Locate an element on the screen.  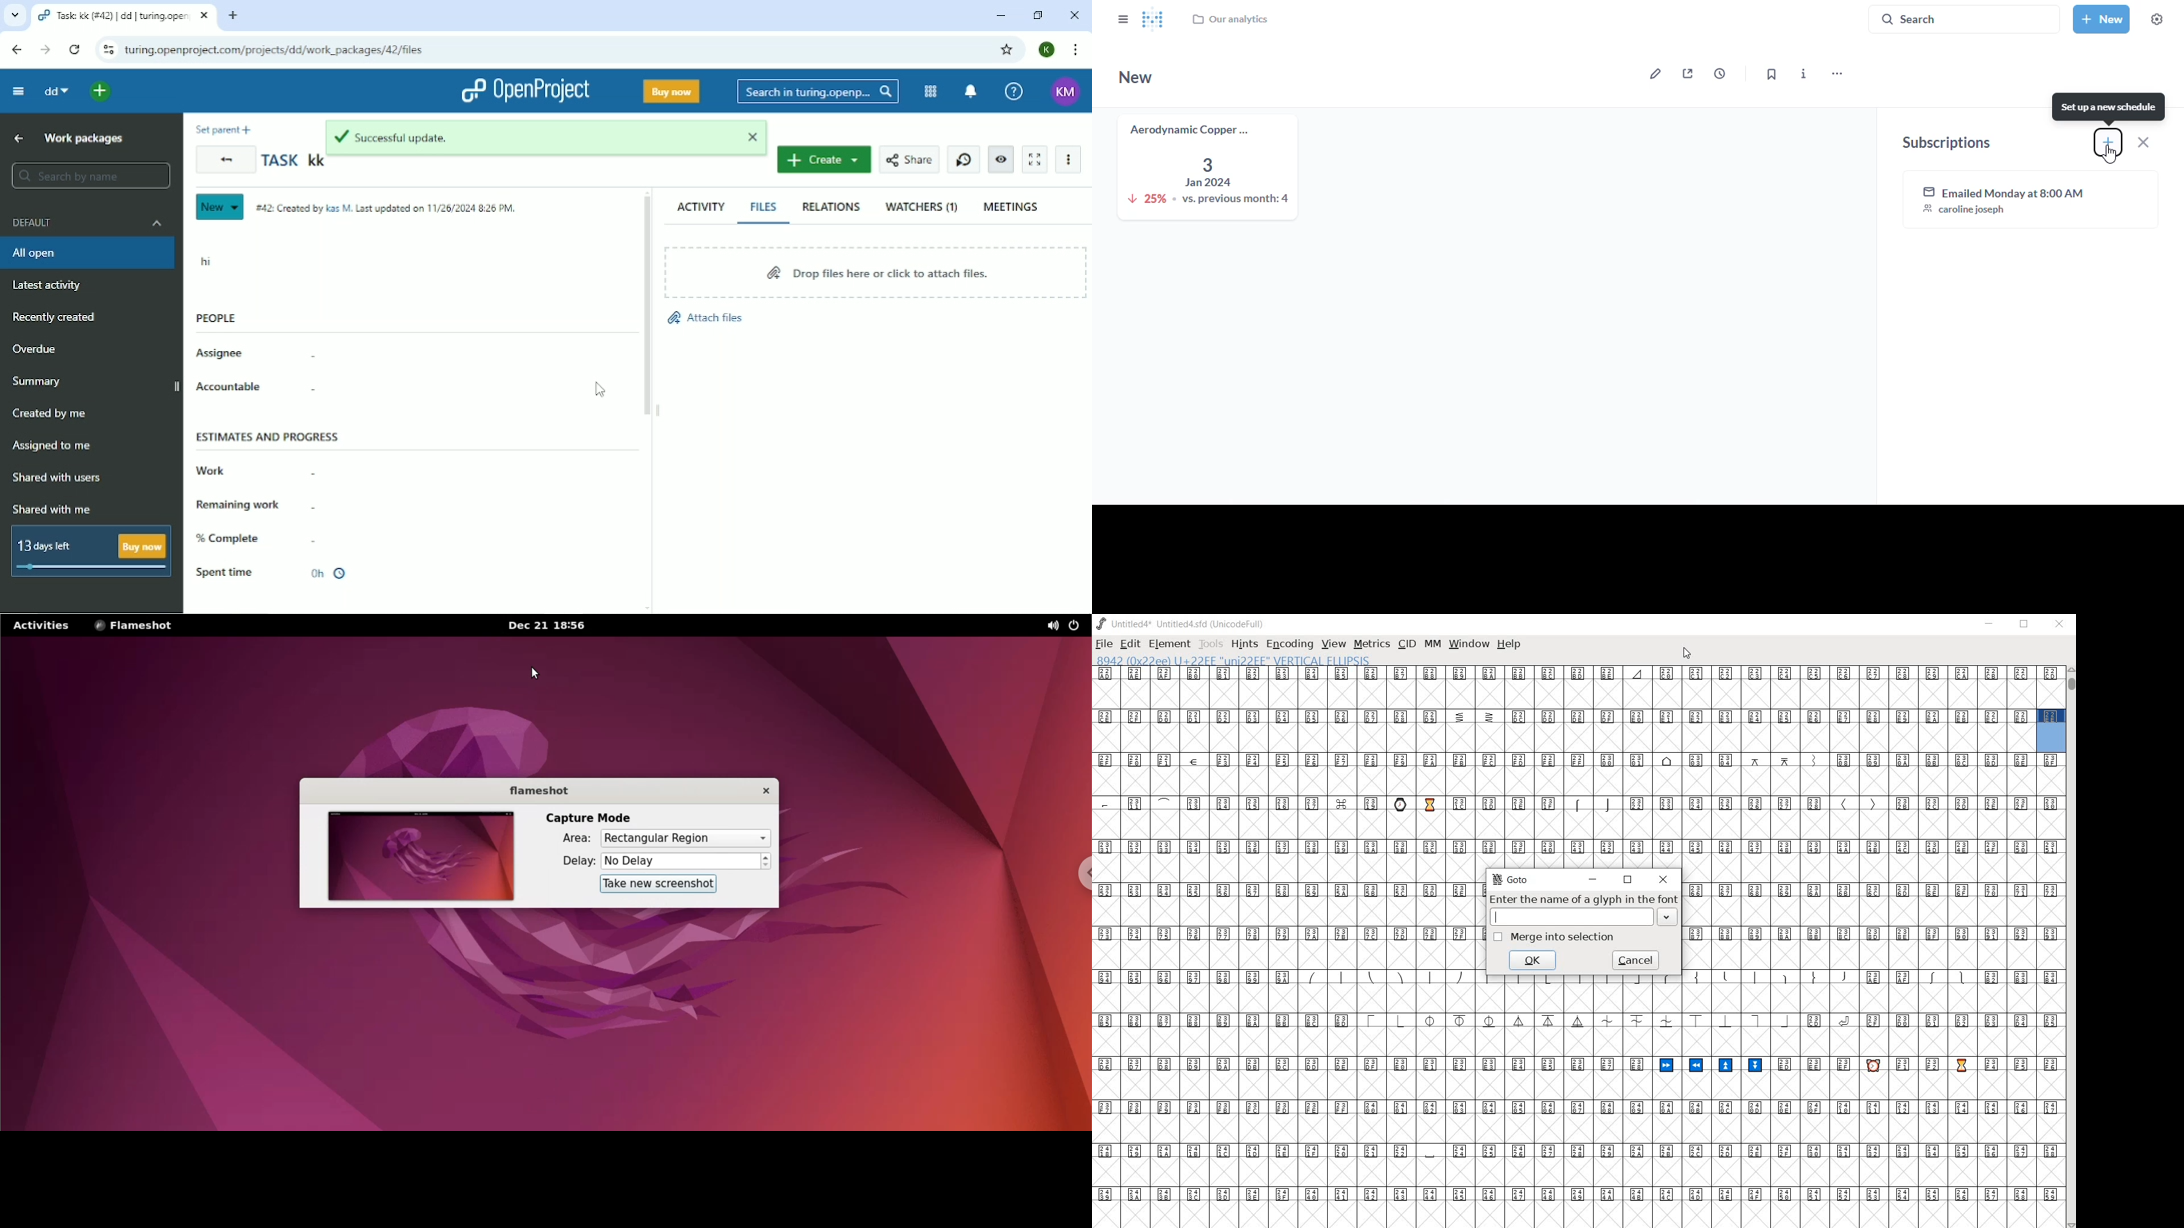
EDIT is located at coordinates (1129, 644).